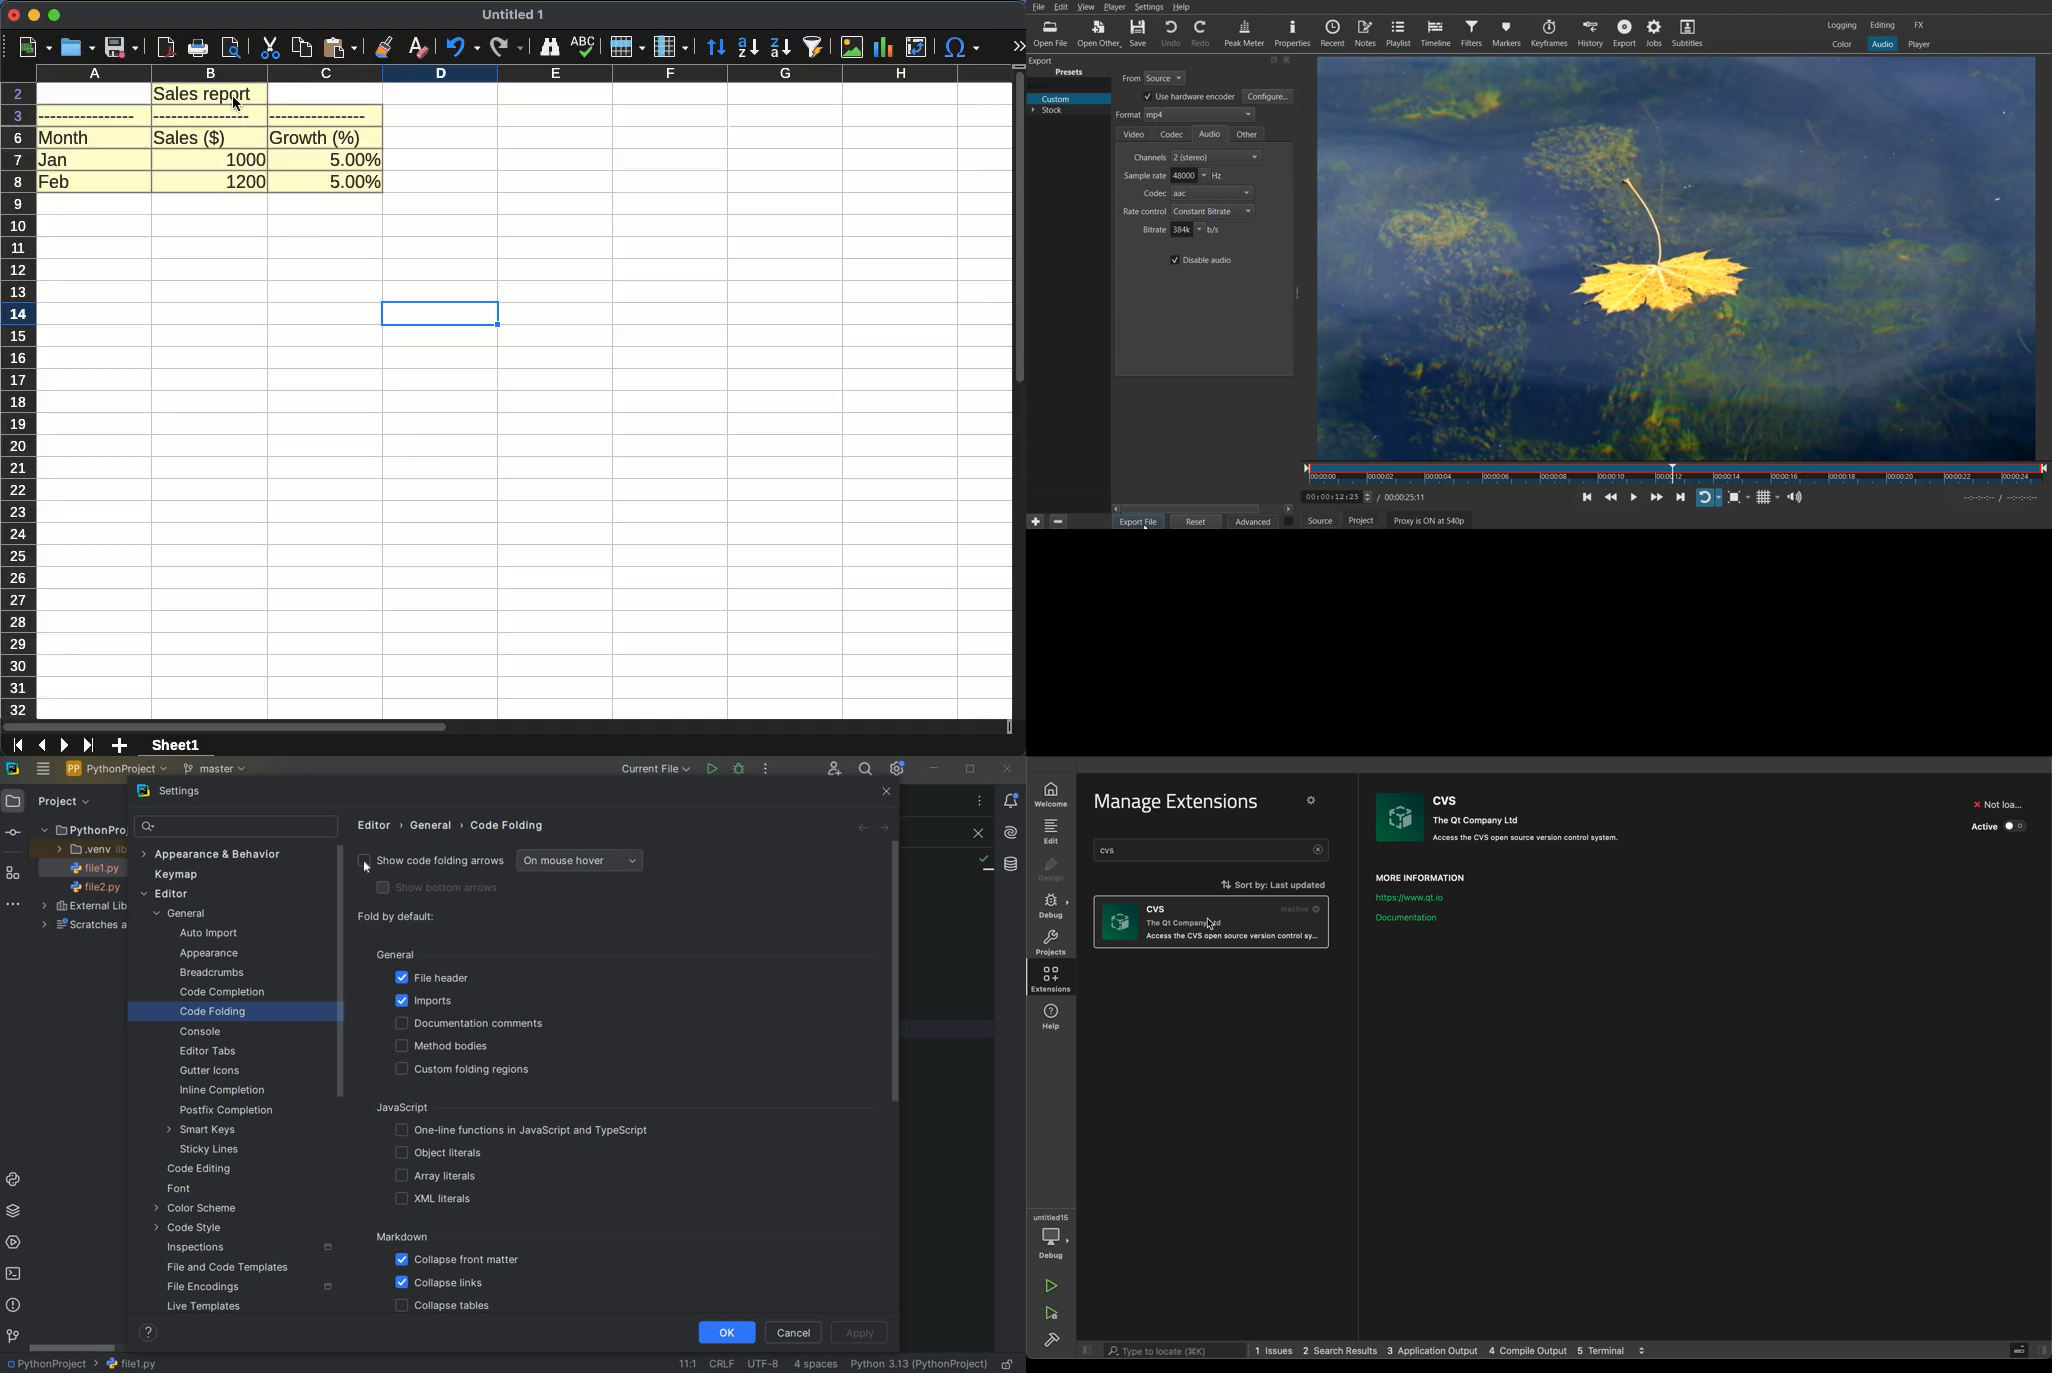  Describe the element at coordinates (1366, 33) in the screenshot. I see `Notes` at that location.